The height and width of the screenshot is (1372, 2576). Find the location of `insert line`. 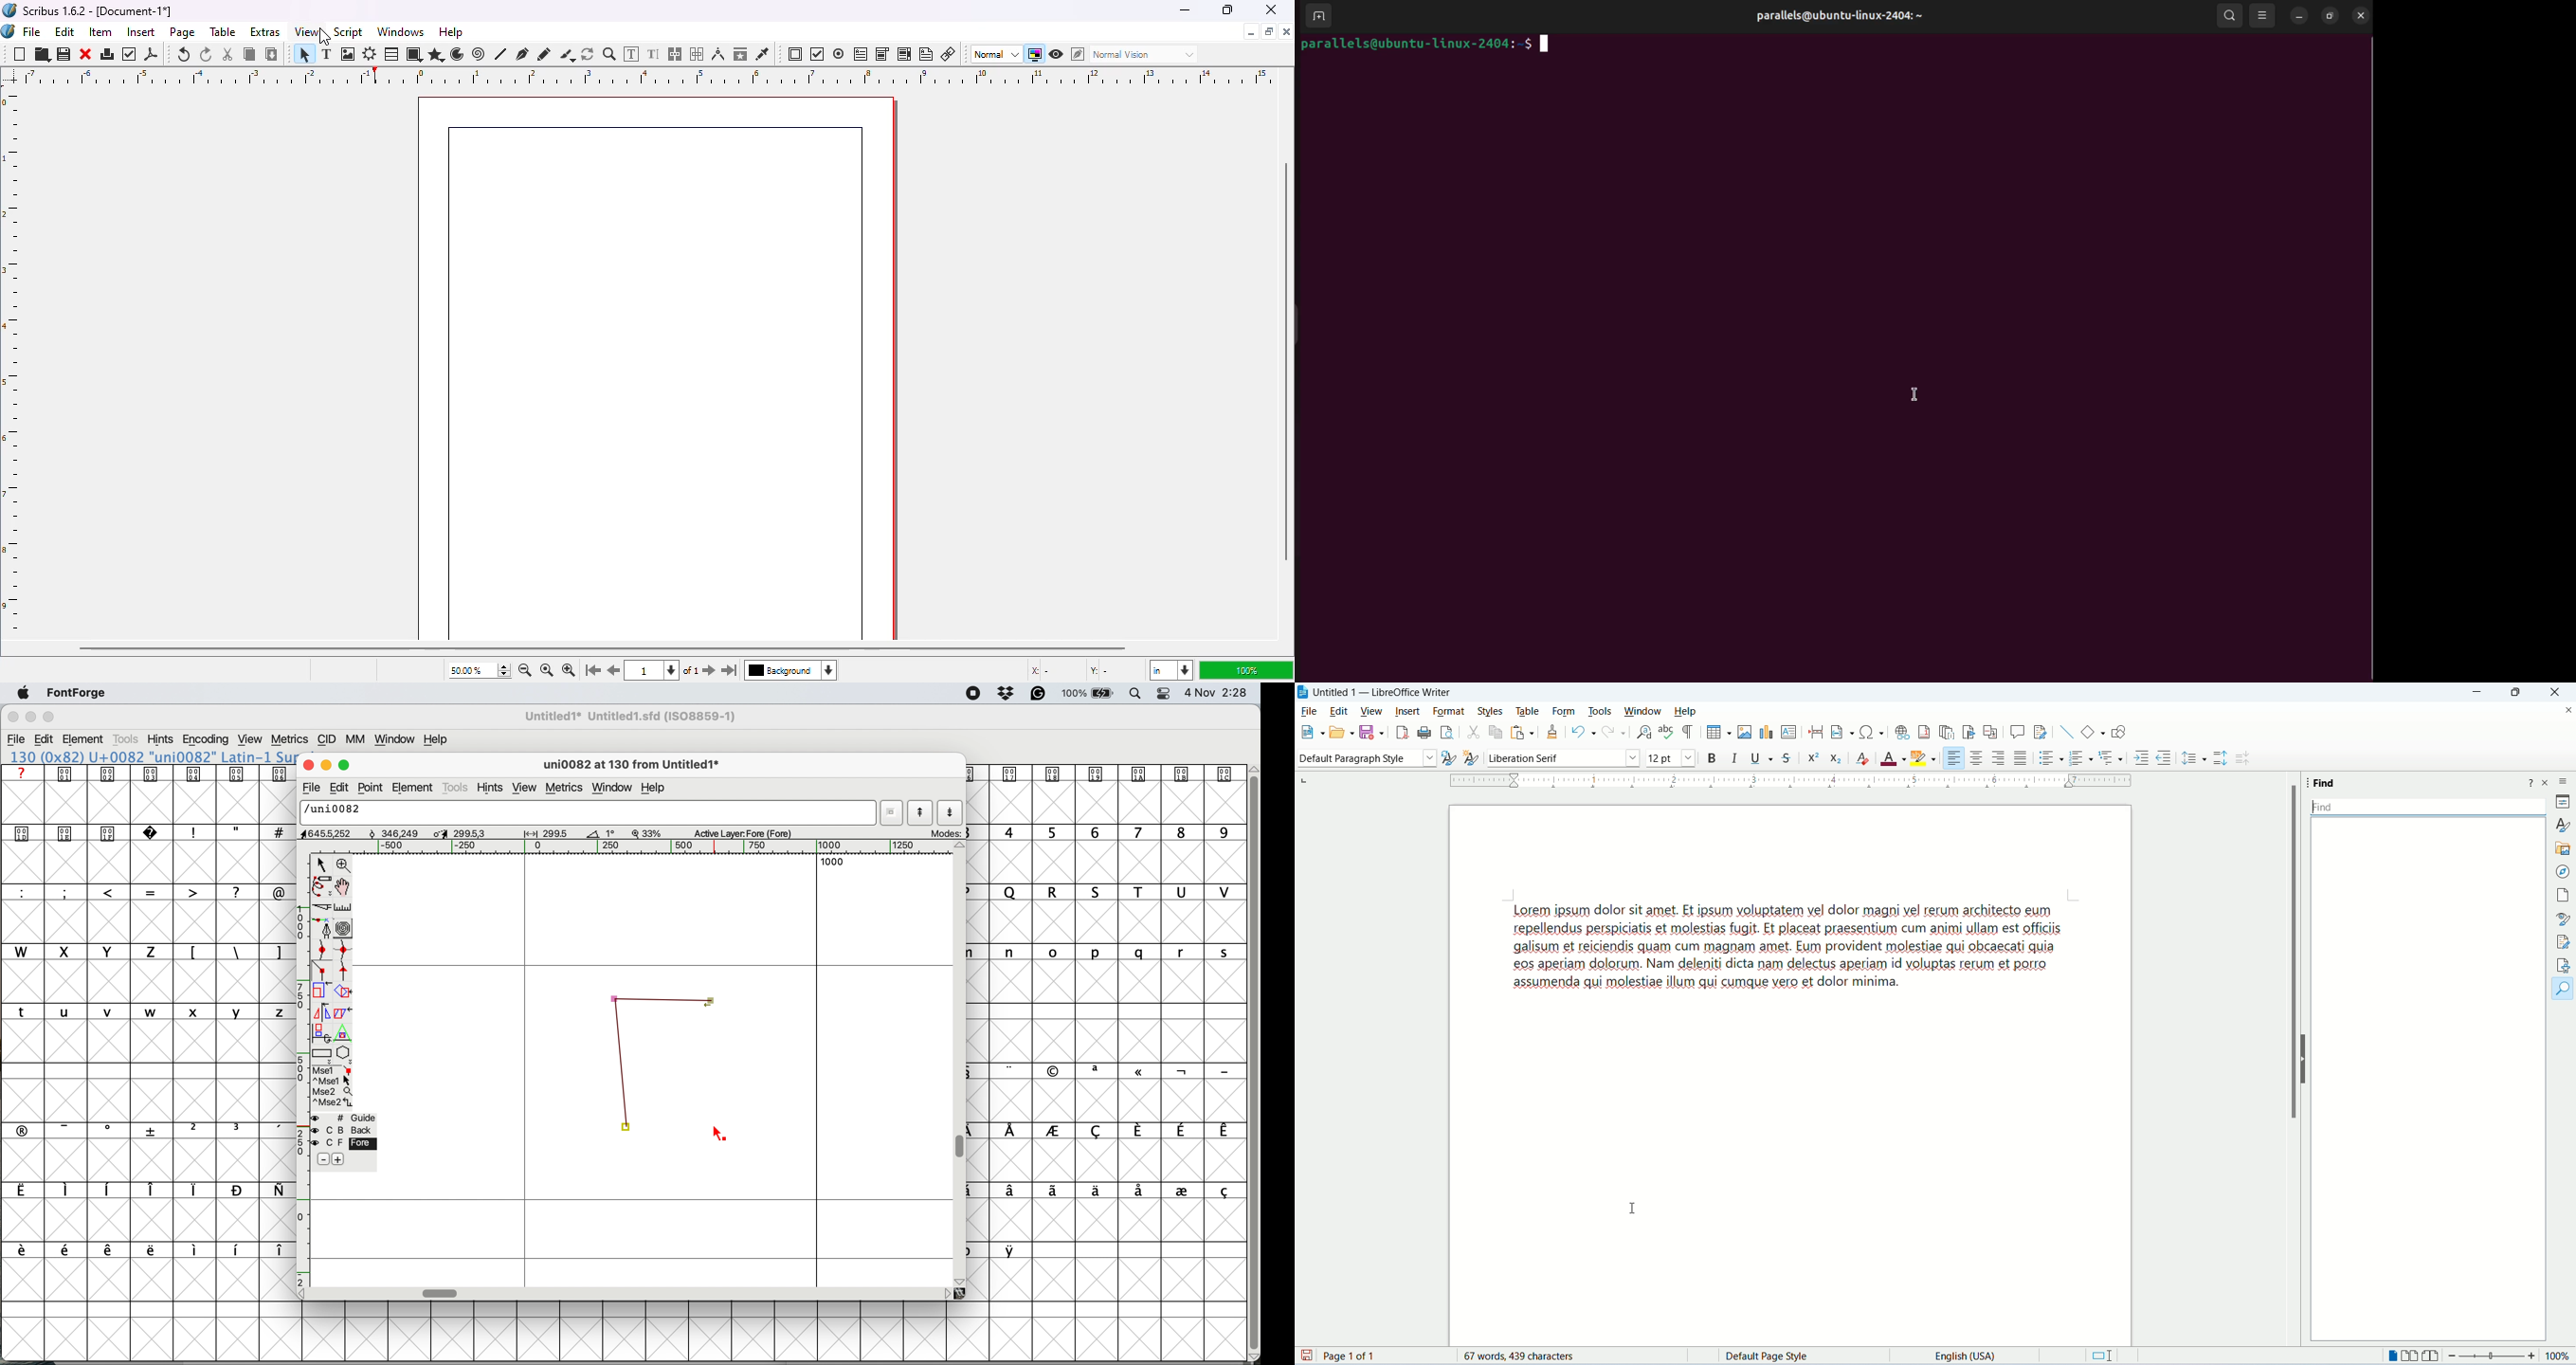

insert line is located at coordinates (2067, 733).